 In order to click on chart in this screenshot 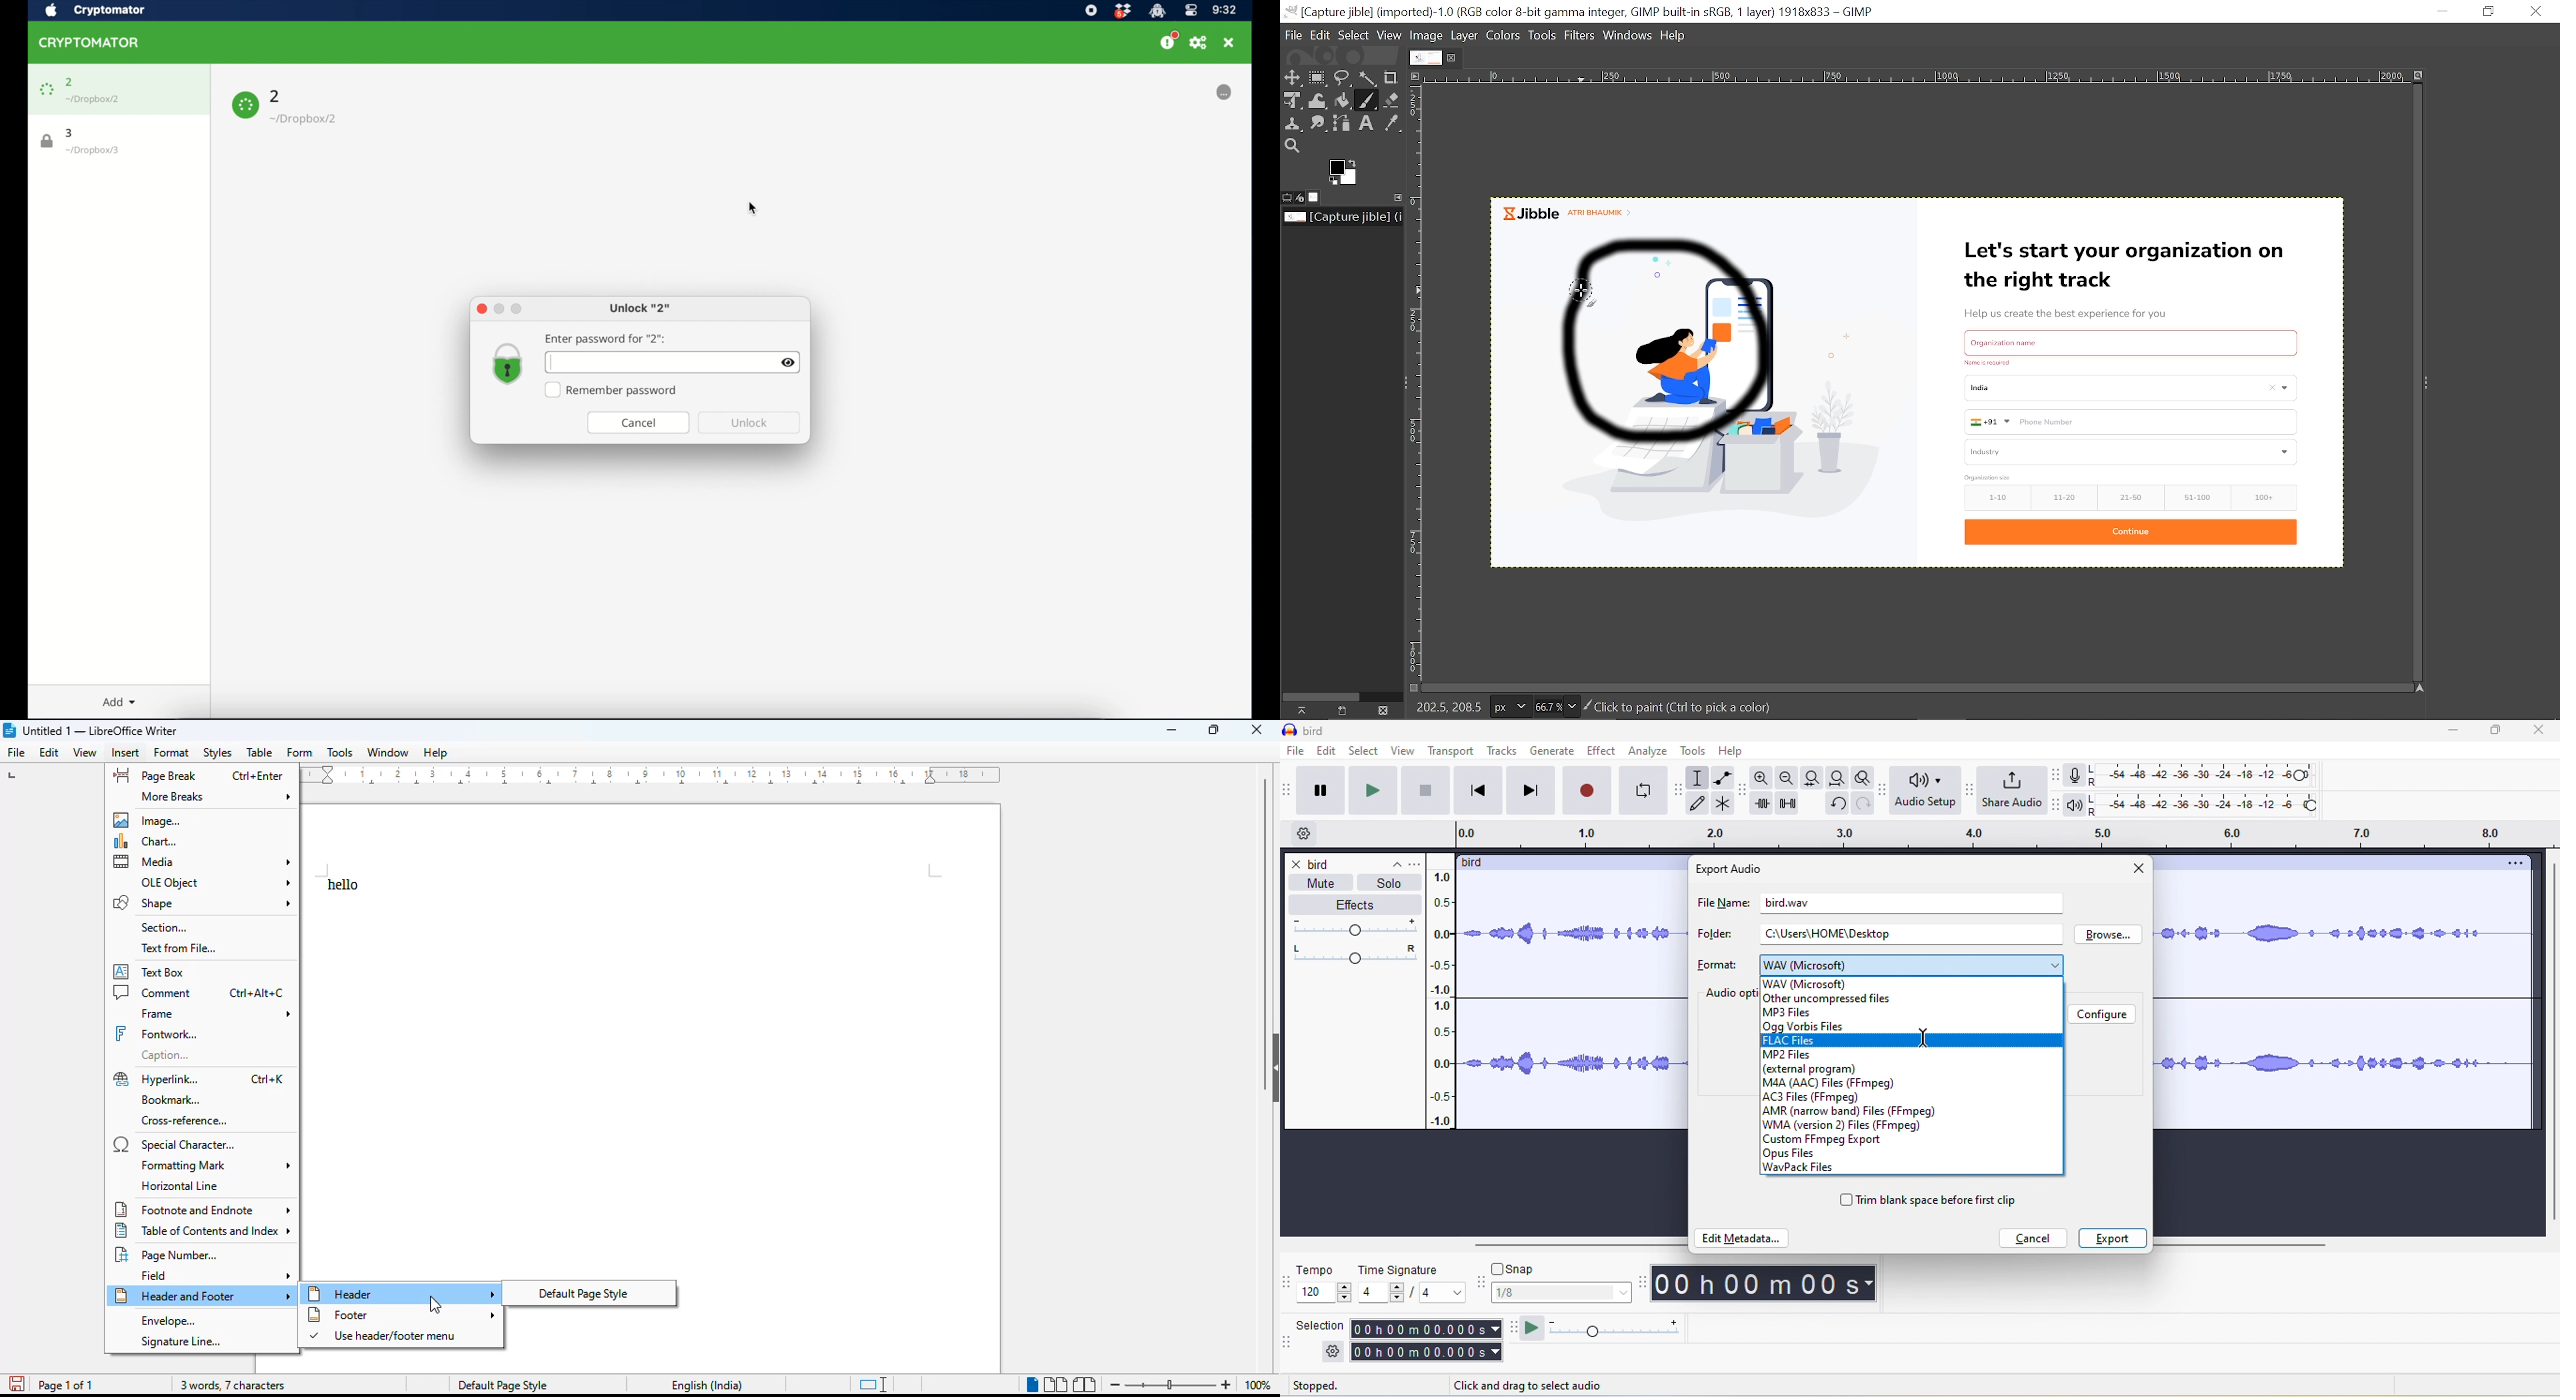, I will do `click(146, 842)`.